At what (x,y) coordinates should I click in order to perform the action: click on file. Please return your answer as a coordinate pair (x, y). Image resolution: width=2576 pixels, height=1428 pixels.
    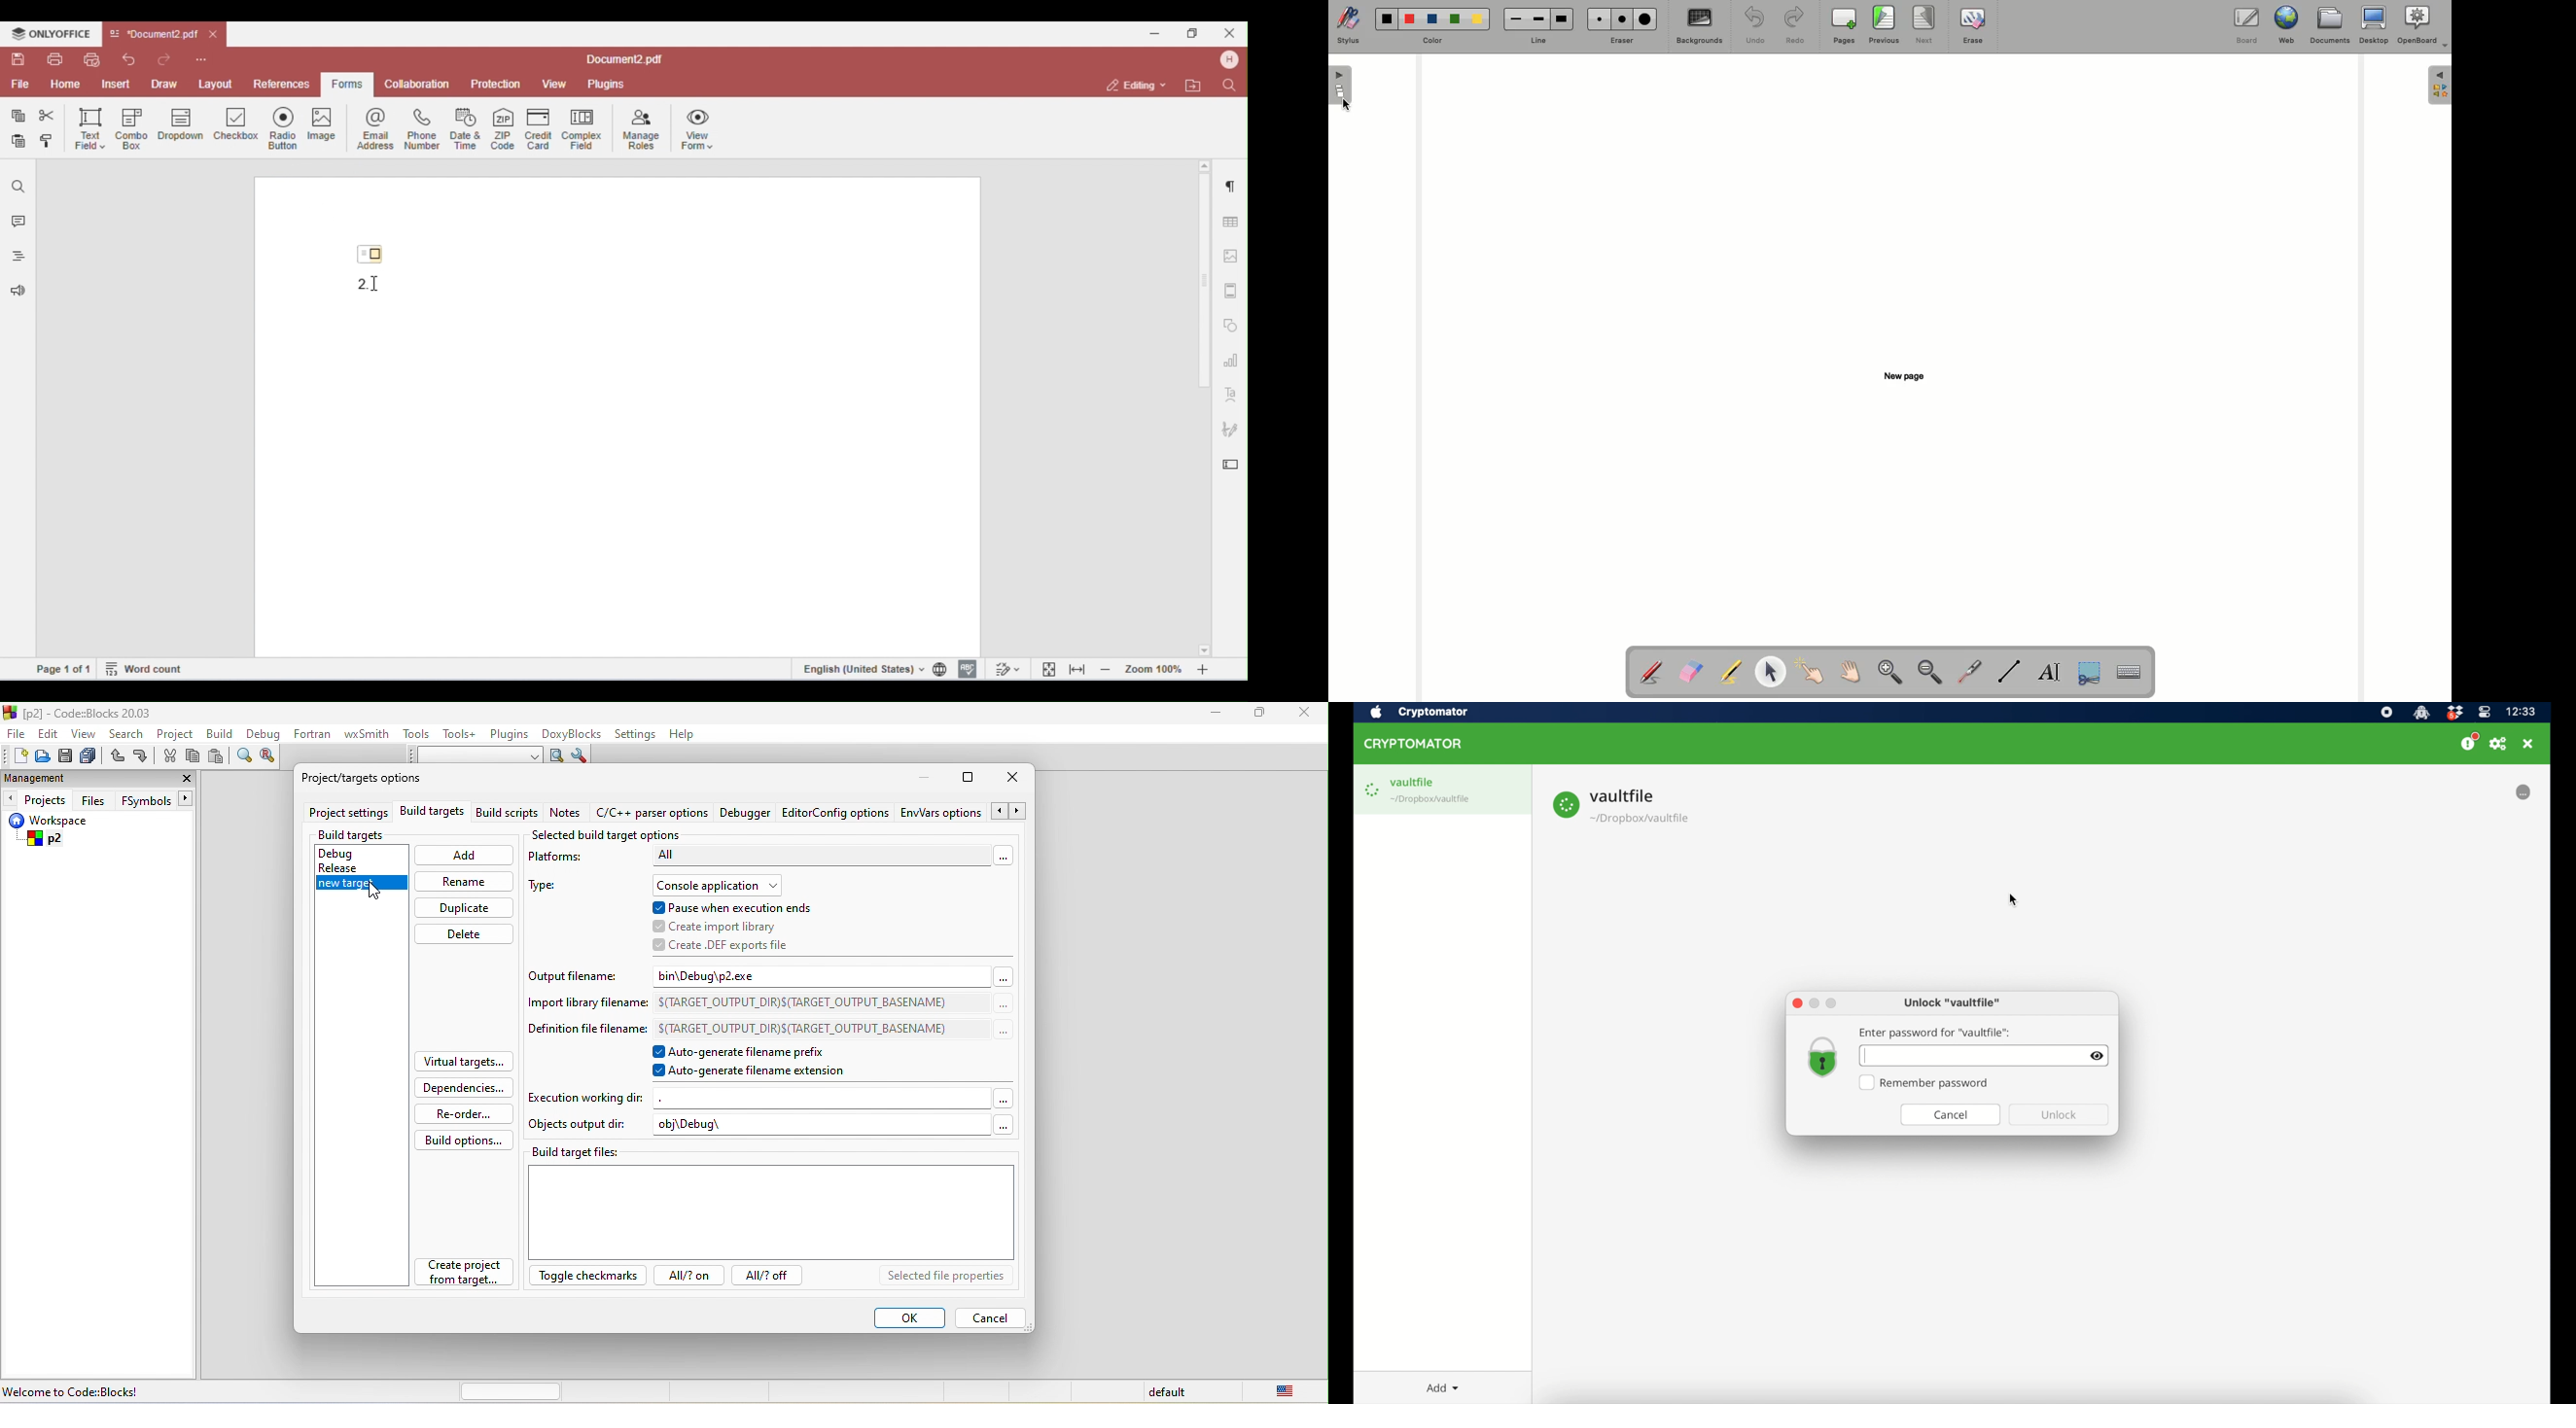
    Looking at the image, I should click on (15, 733).